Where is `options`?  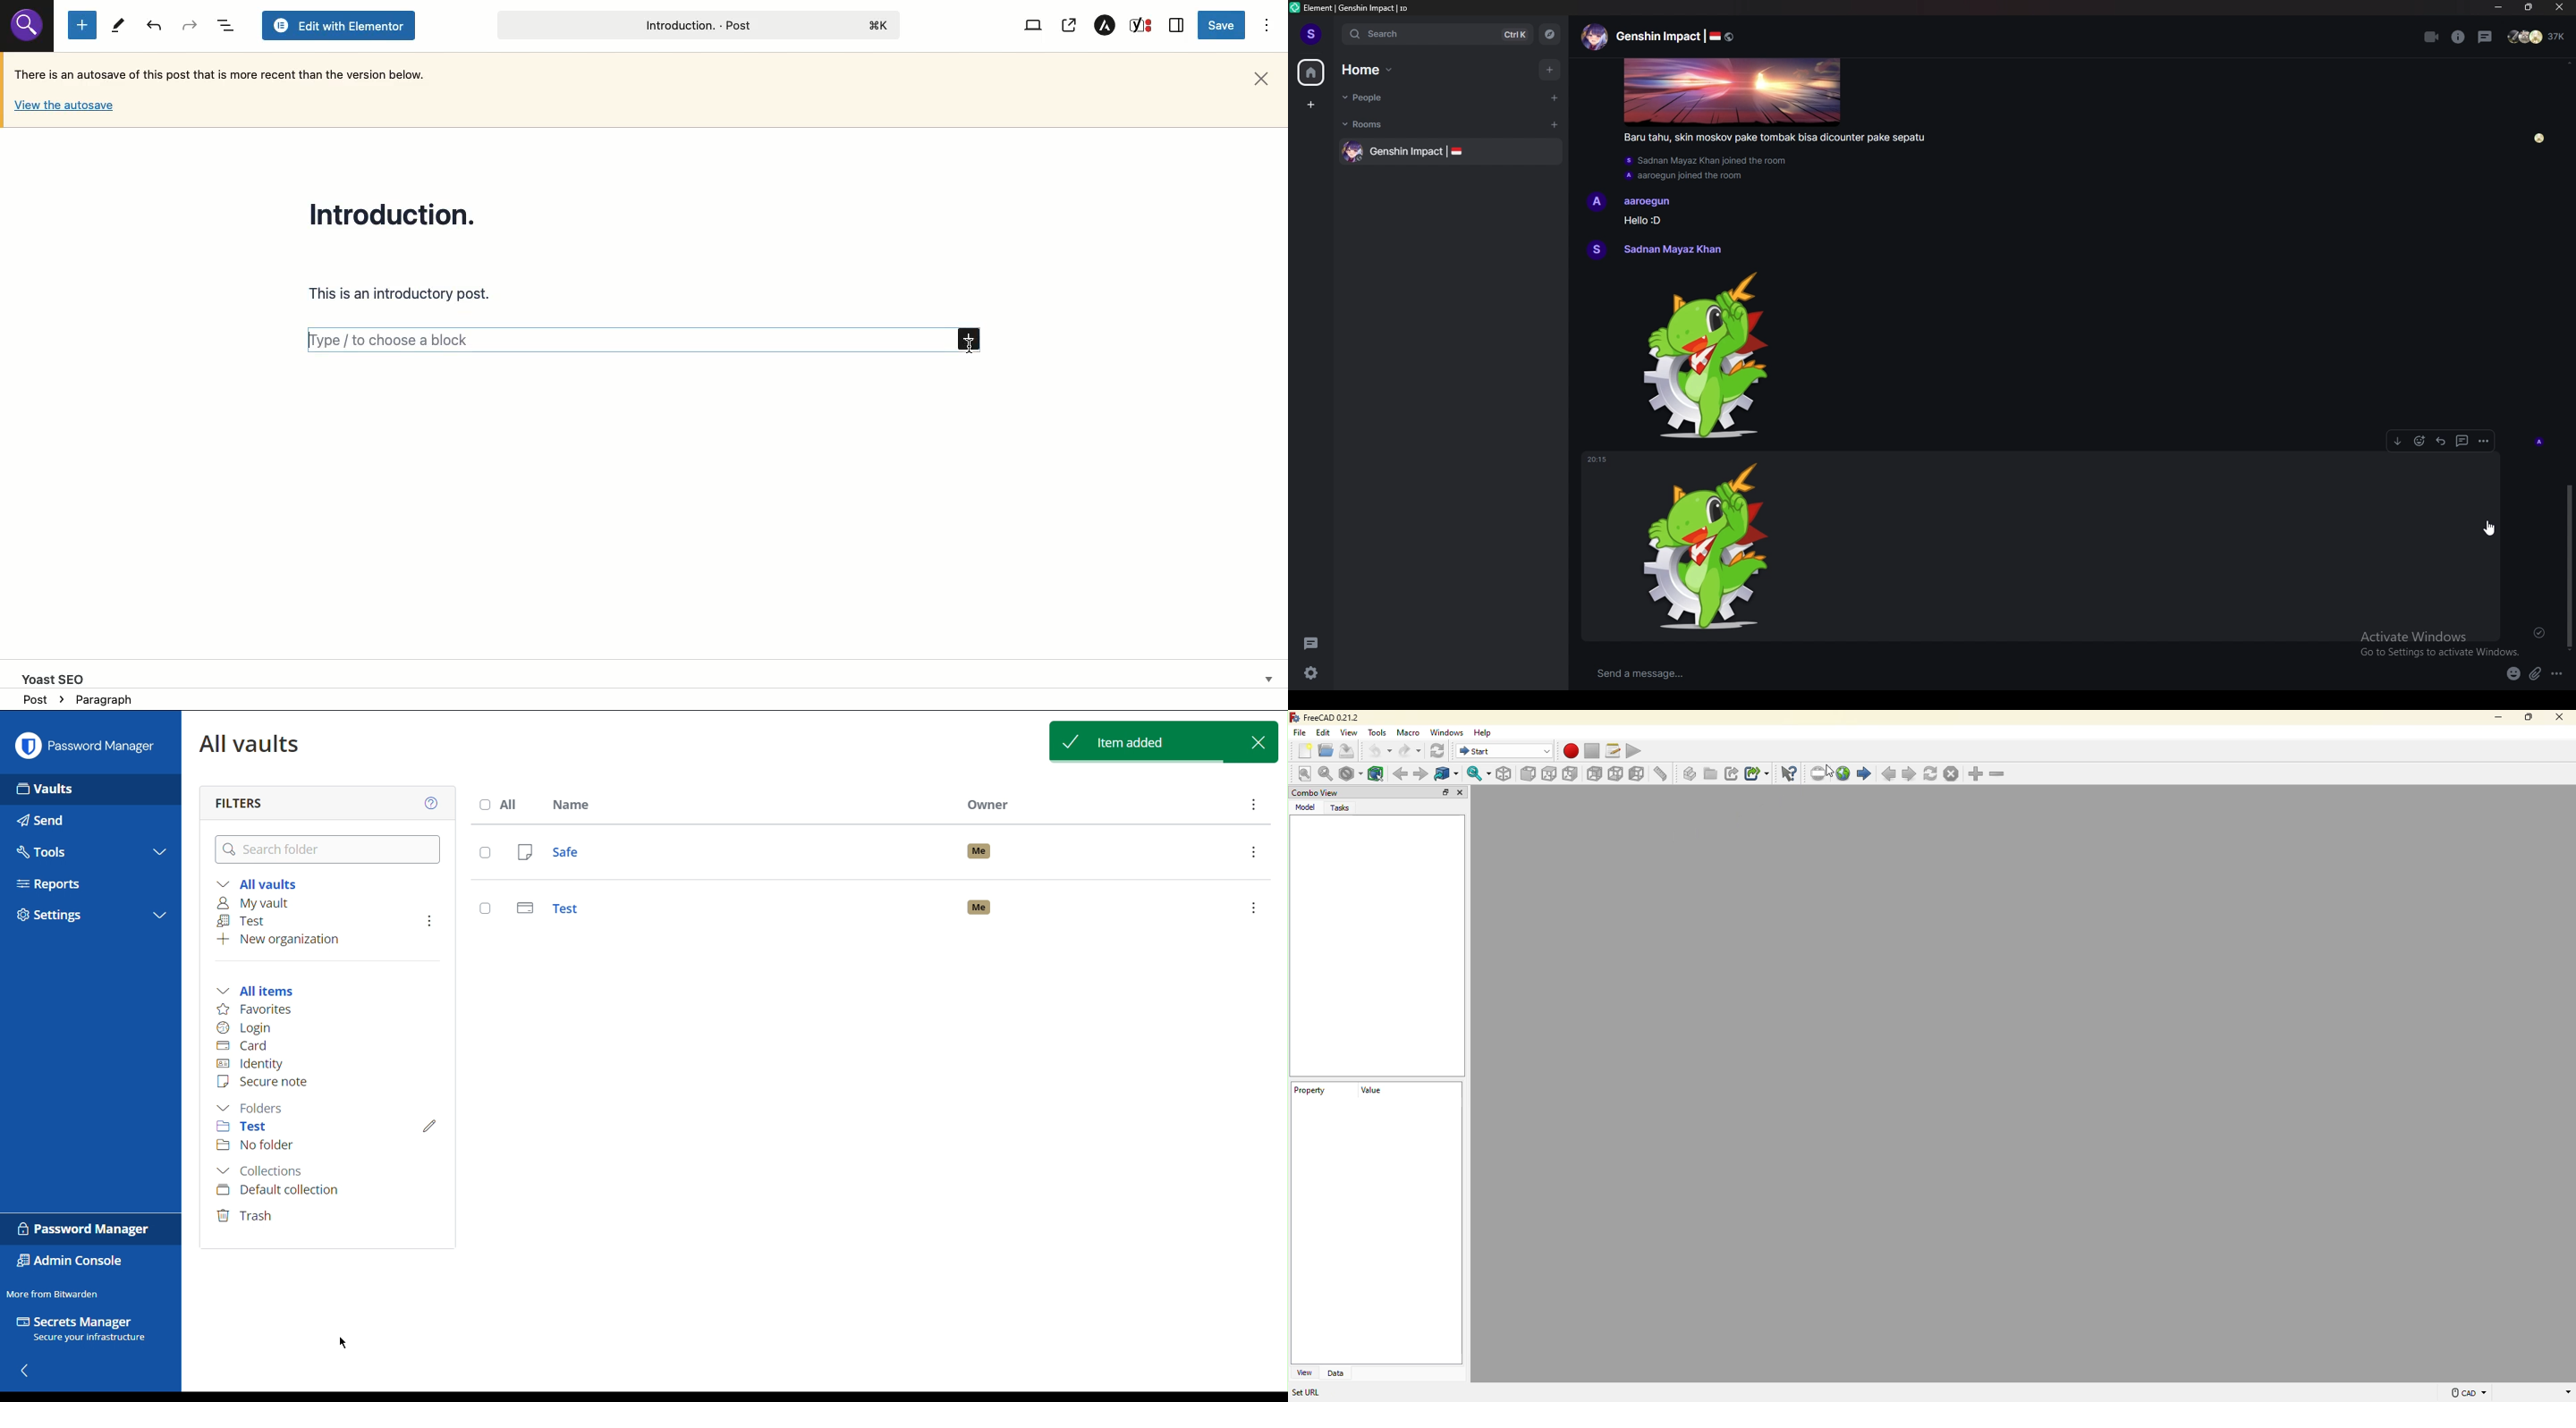 options is located at coordinates (2483, 441).